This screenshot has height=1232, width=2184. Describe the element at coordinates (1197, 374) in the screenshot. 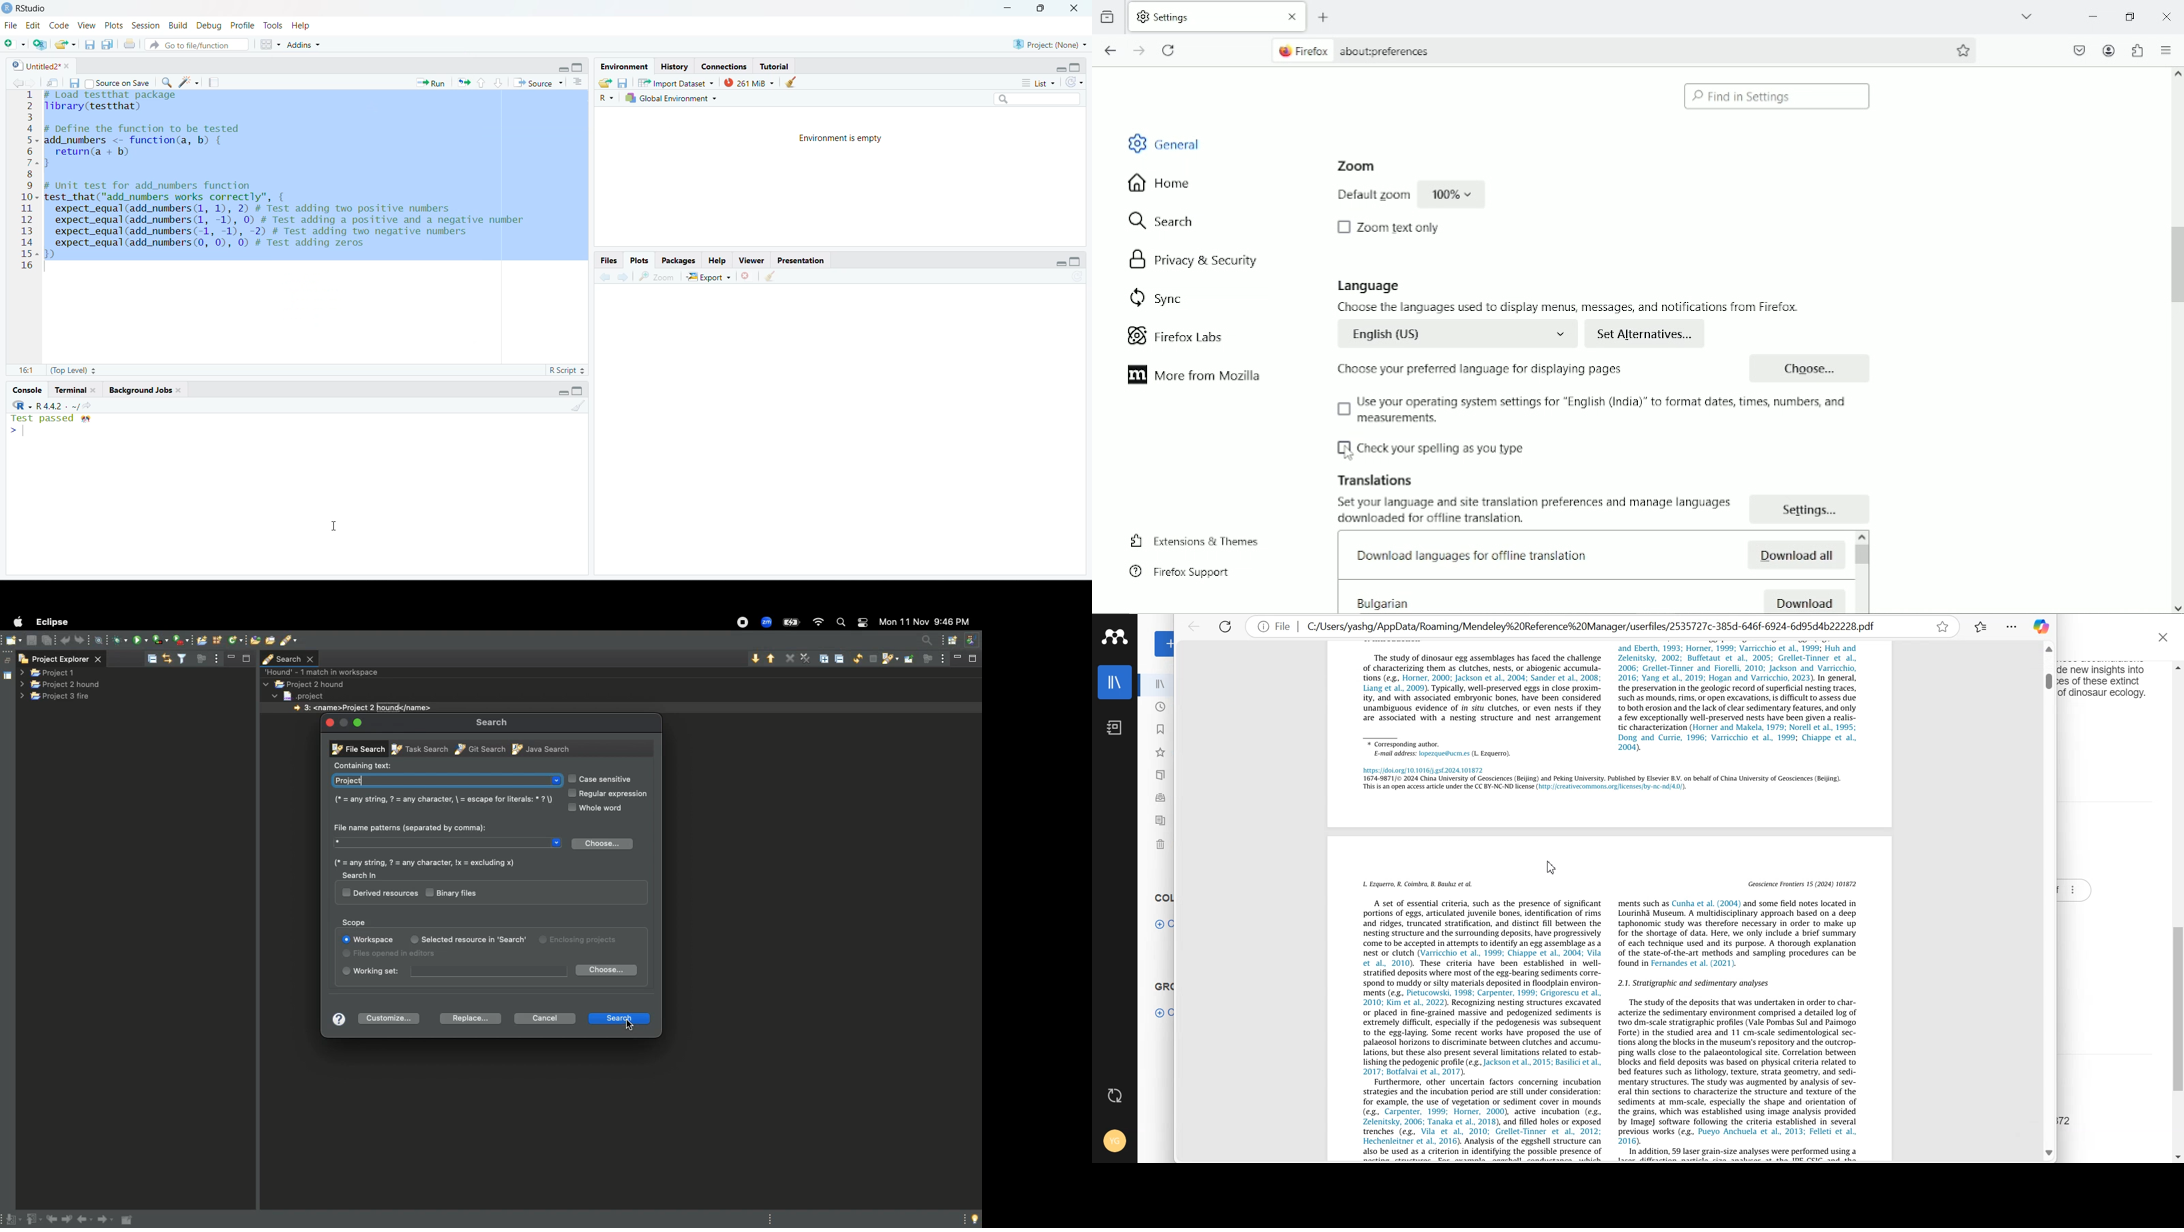

I see `More from mozilla` at that location.